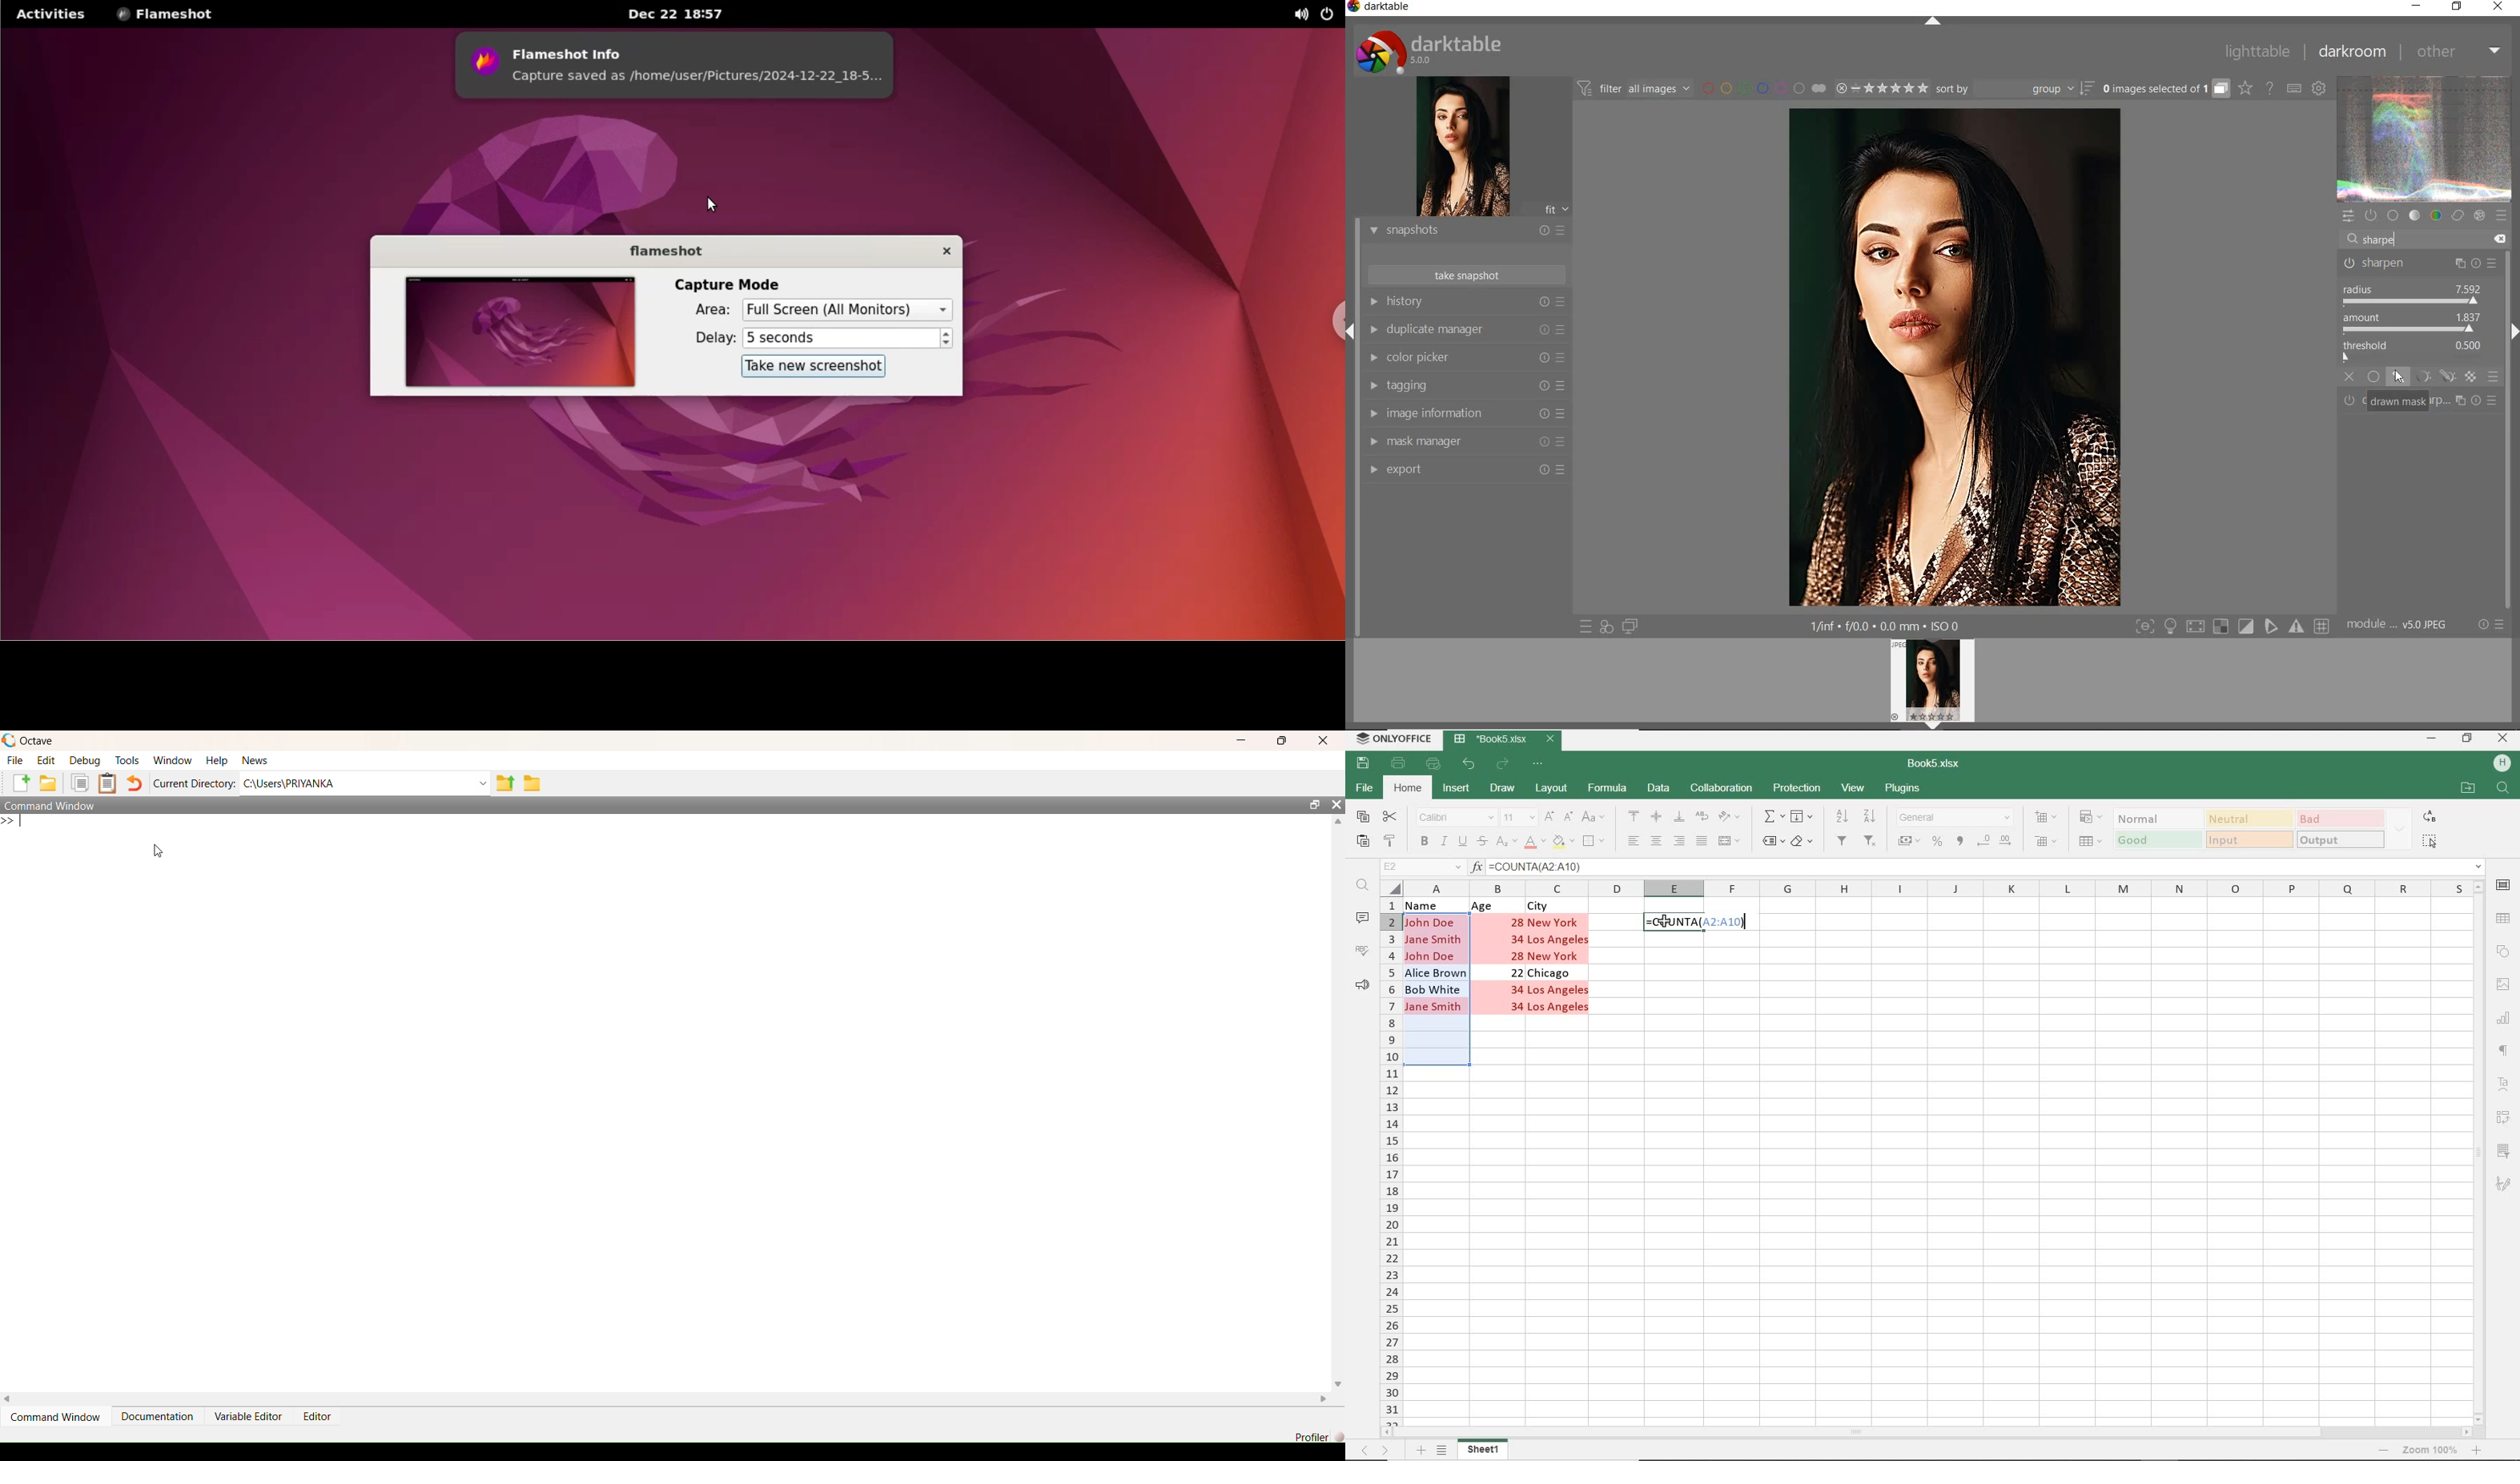  What do you see at coordinates (2469, 789) in the screenshot?
I see `OPEN FILE LOCATION` at bounding box center [2469, 789].